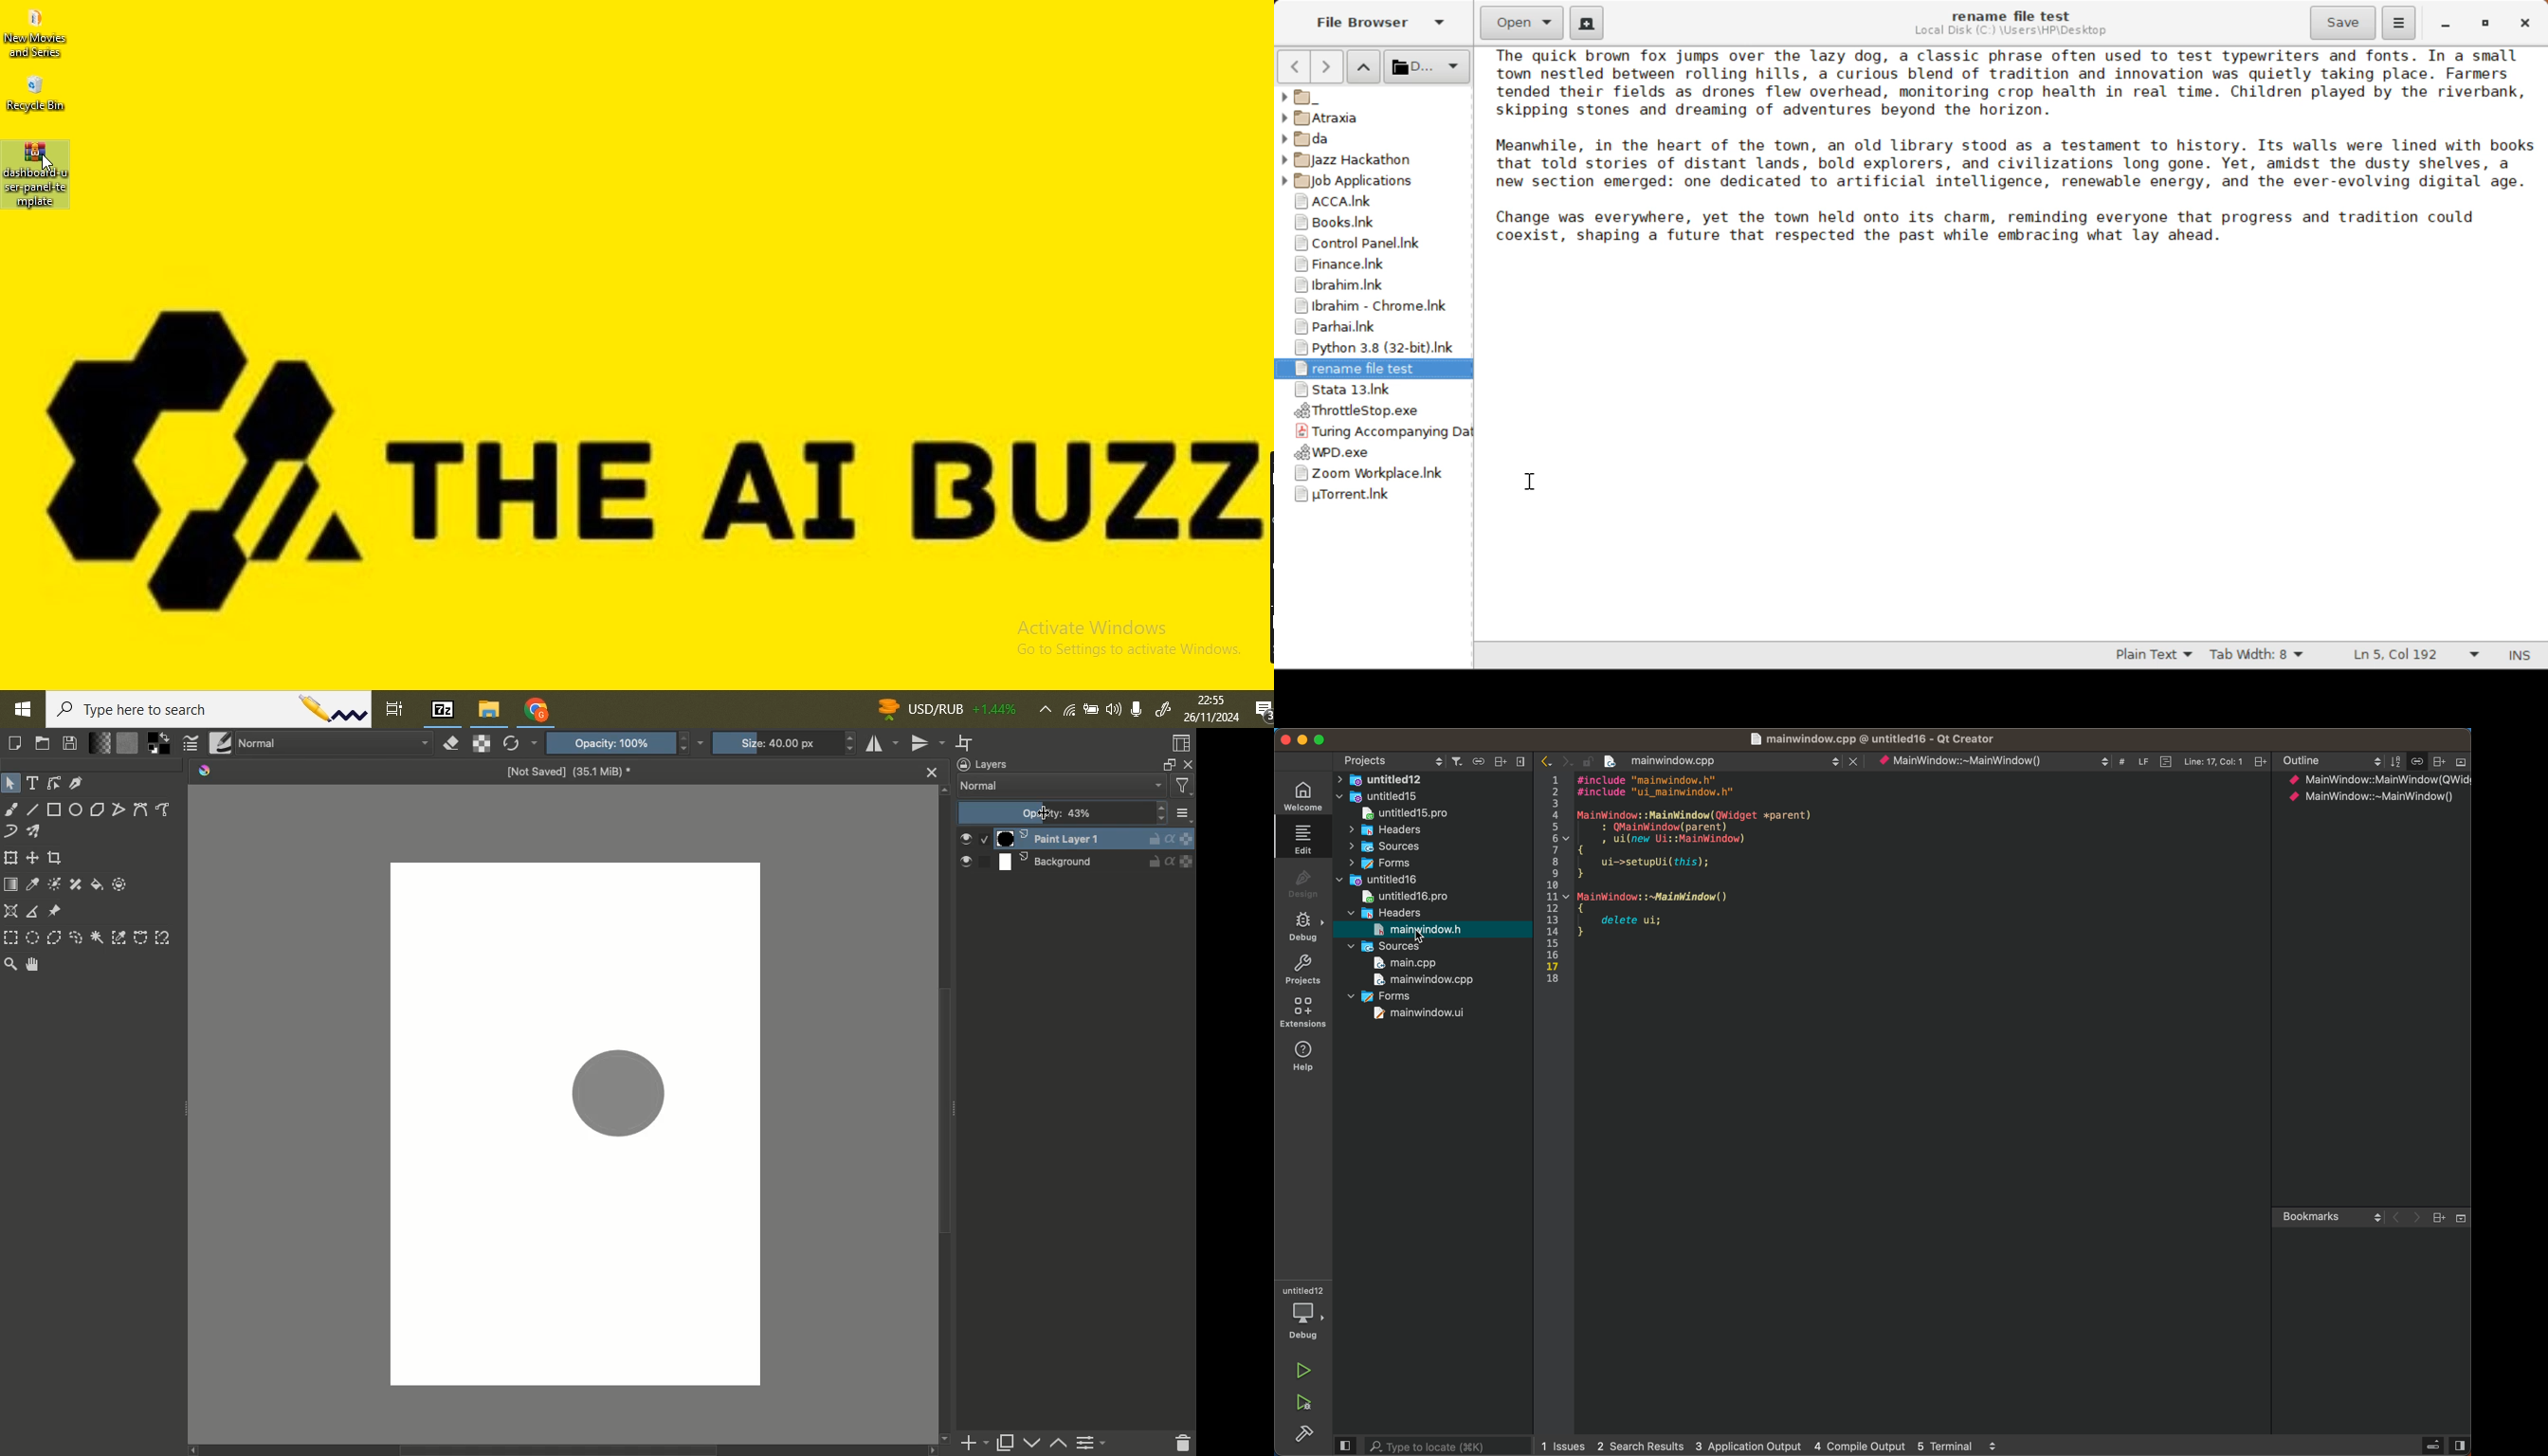  Describe the element at coordinates (1033, 1444) in the screenshot. I see `Lower layer` at that location.